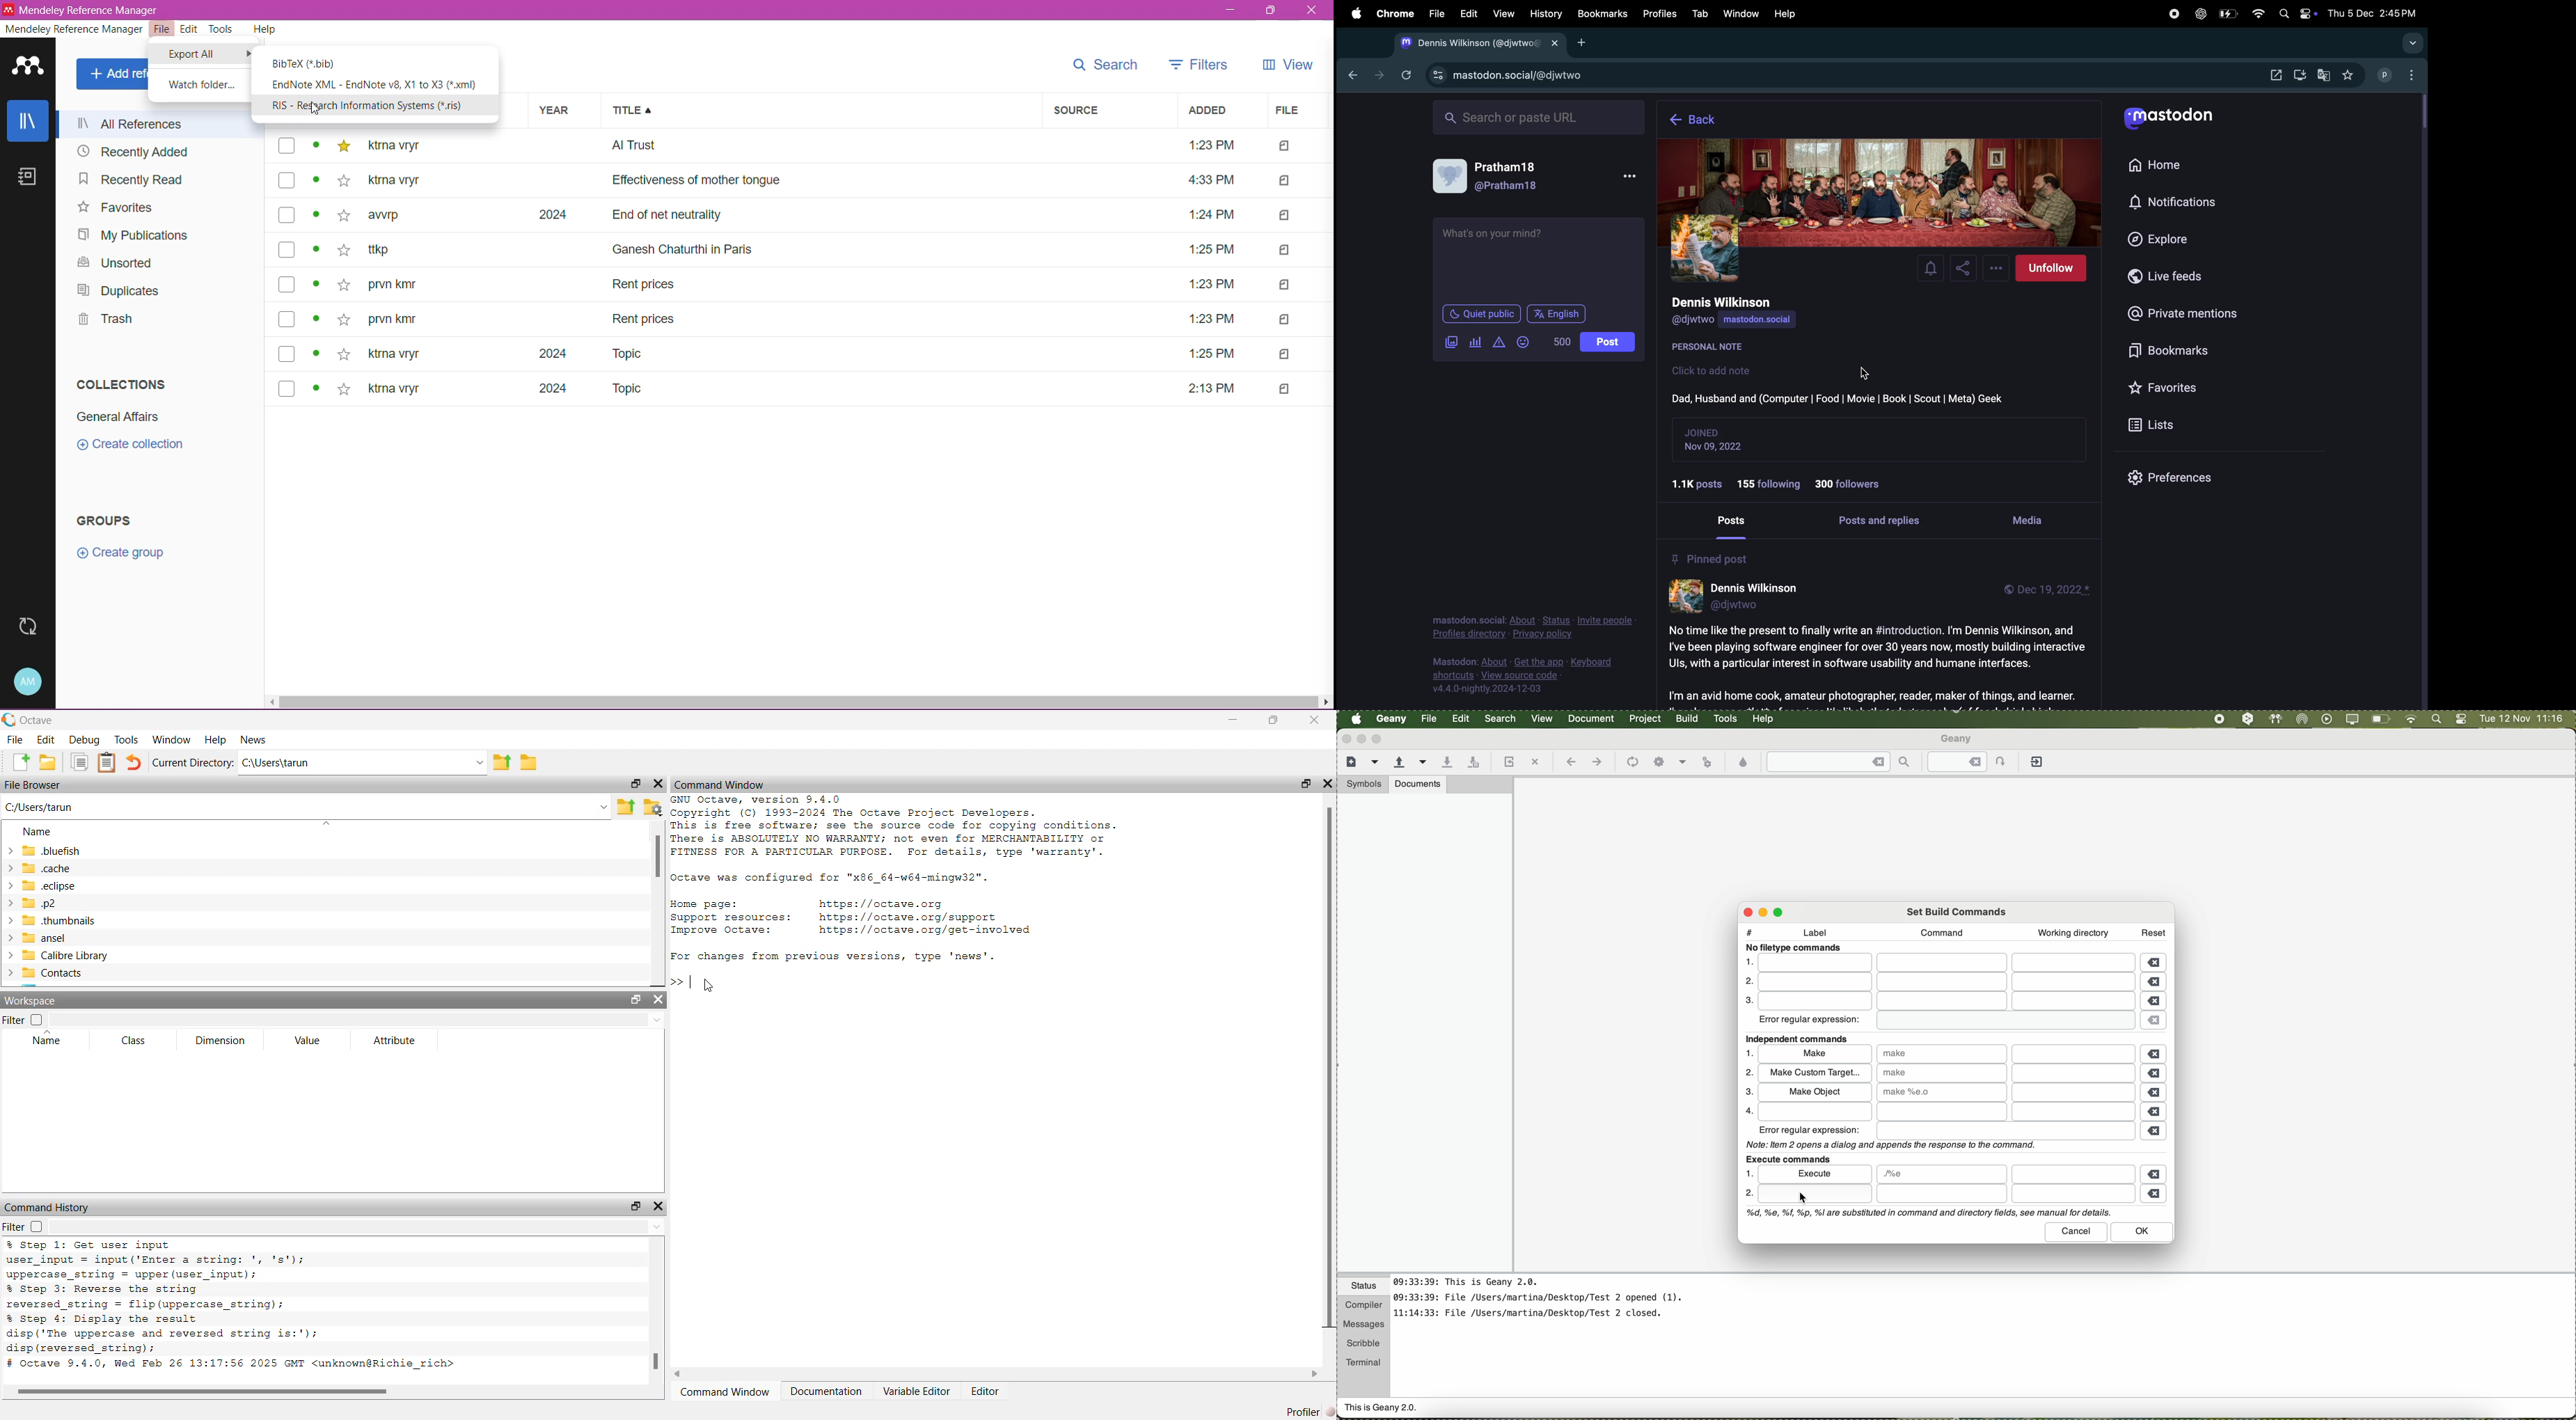 The width and height of the screenshot is (2576, 1428). I want to click on error regular expression, so click(1811, 1021).